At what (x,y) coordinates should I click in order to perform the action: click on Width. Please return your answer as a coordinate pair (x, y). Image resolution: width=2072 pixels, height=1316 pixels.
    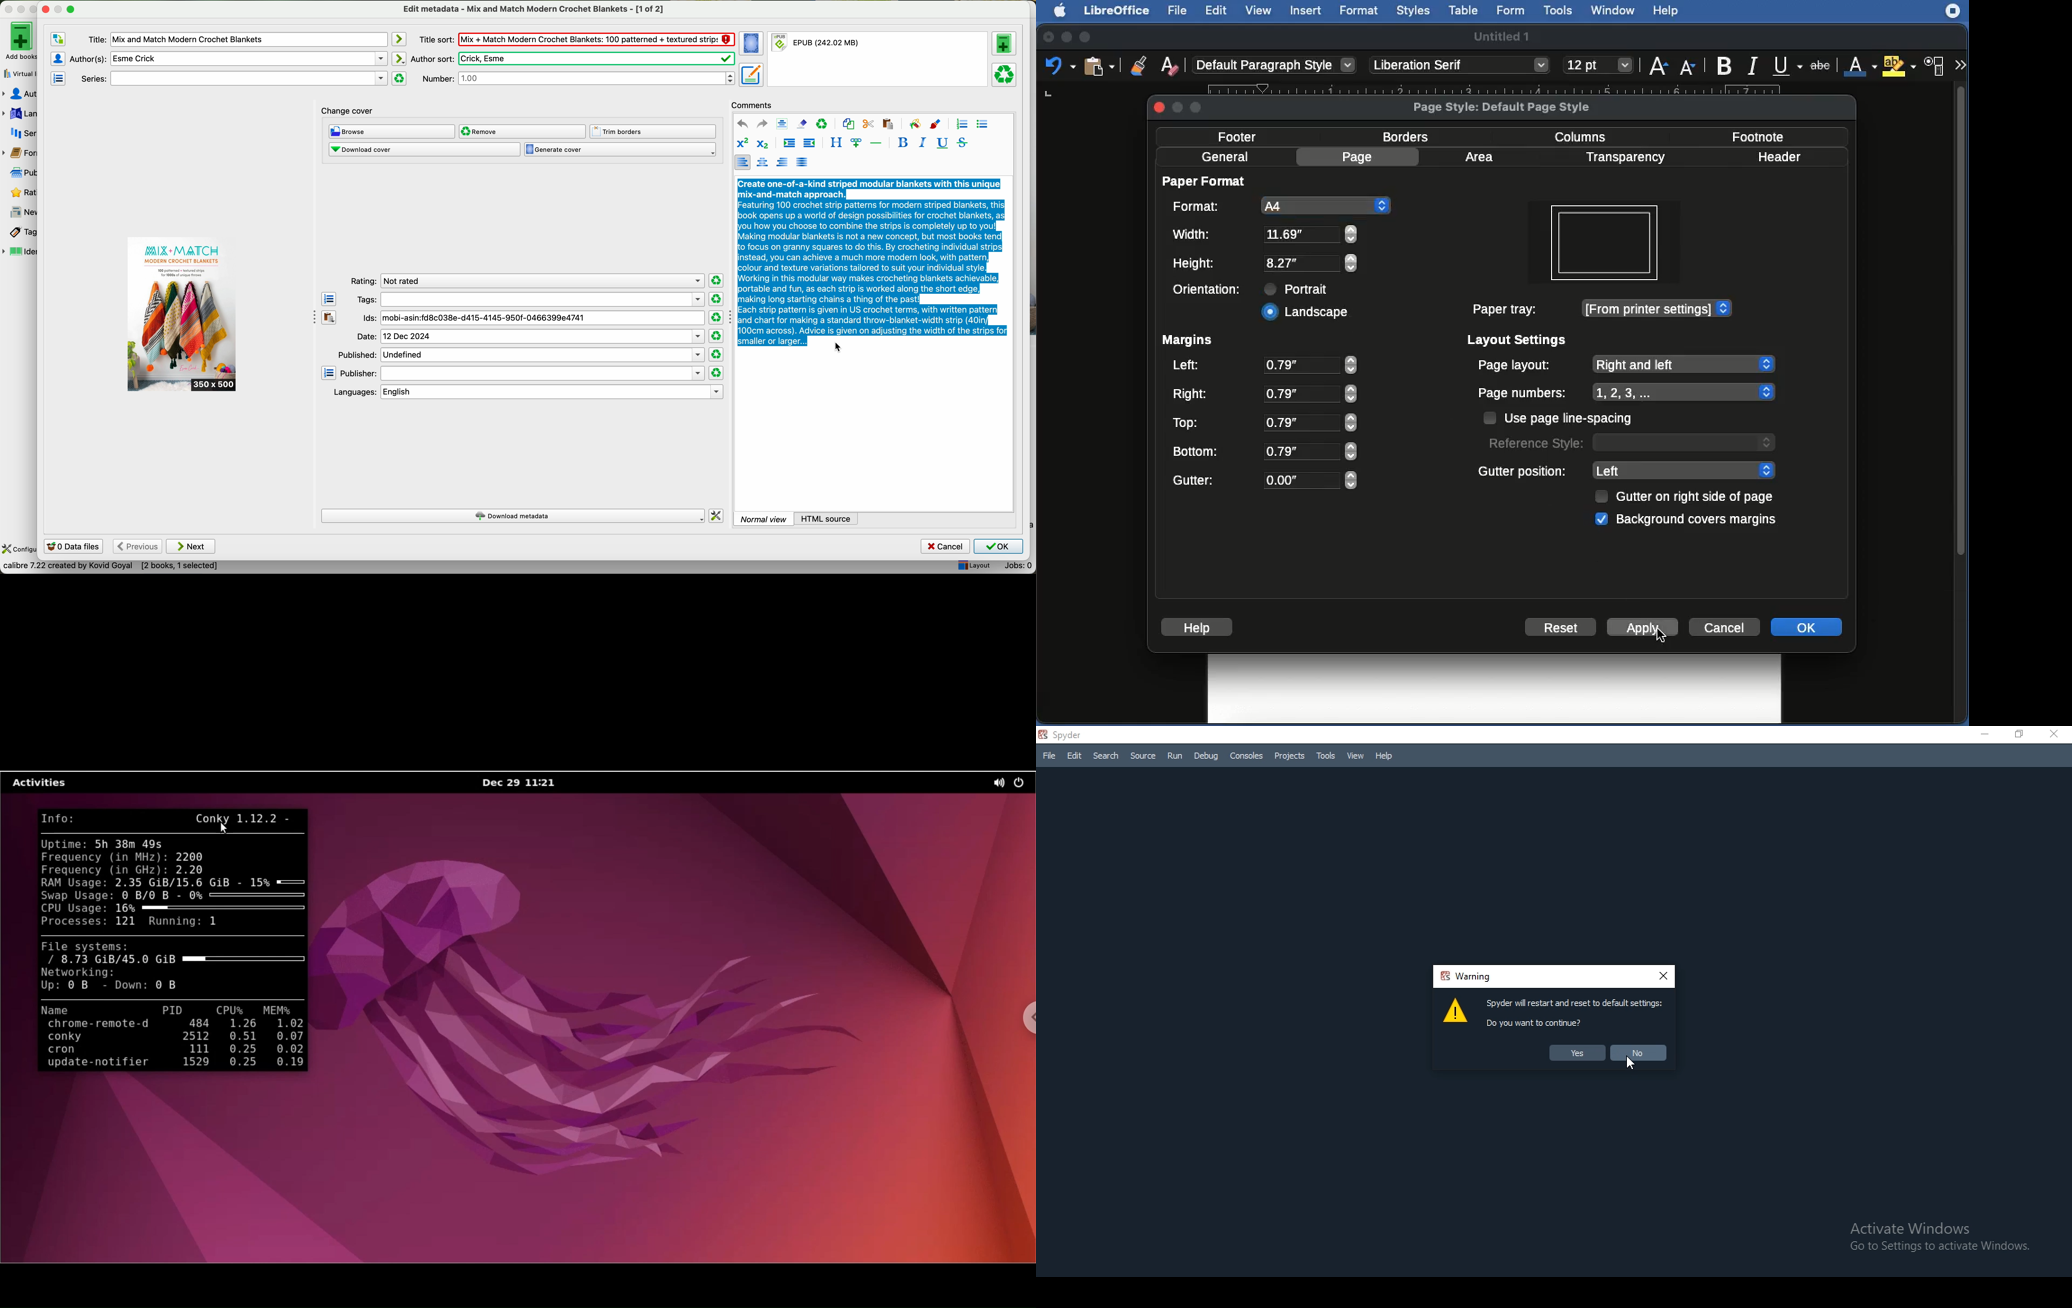
    Looking at the image, I should click on (1194, 234).